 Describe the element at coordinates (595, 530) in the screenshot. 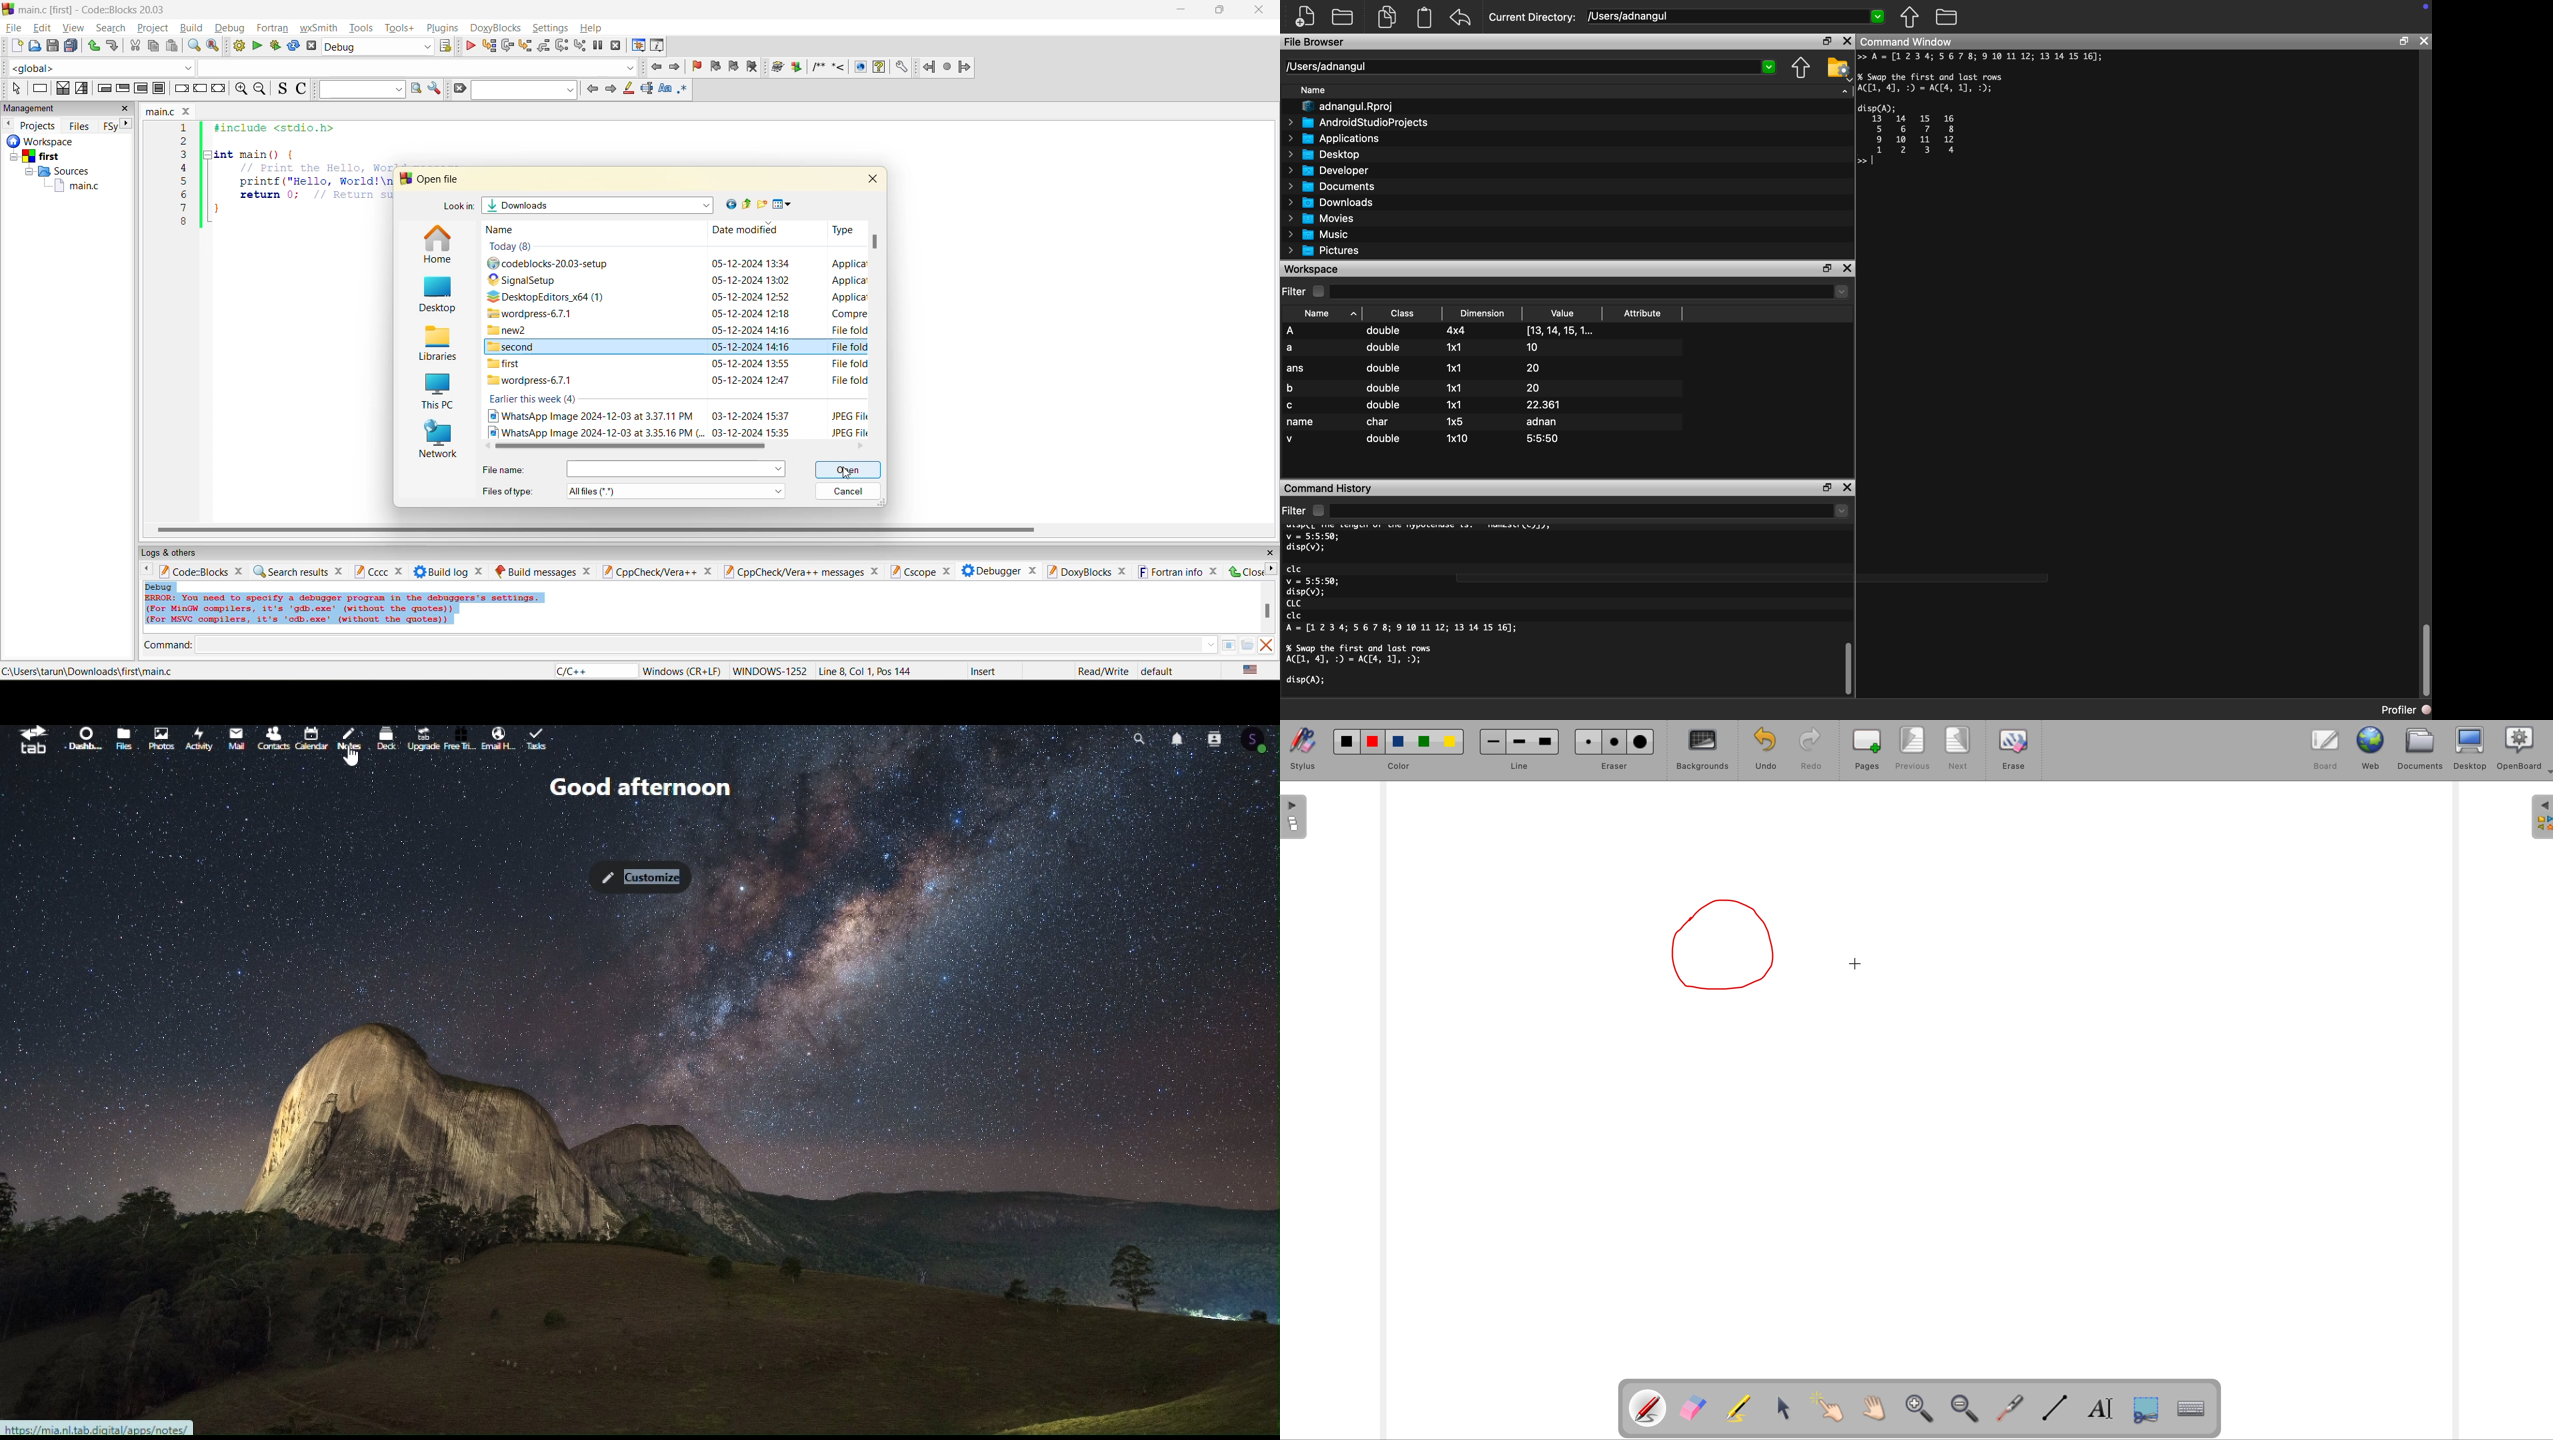

I see `horizontal scroll bar` at that location.